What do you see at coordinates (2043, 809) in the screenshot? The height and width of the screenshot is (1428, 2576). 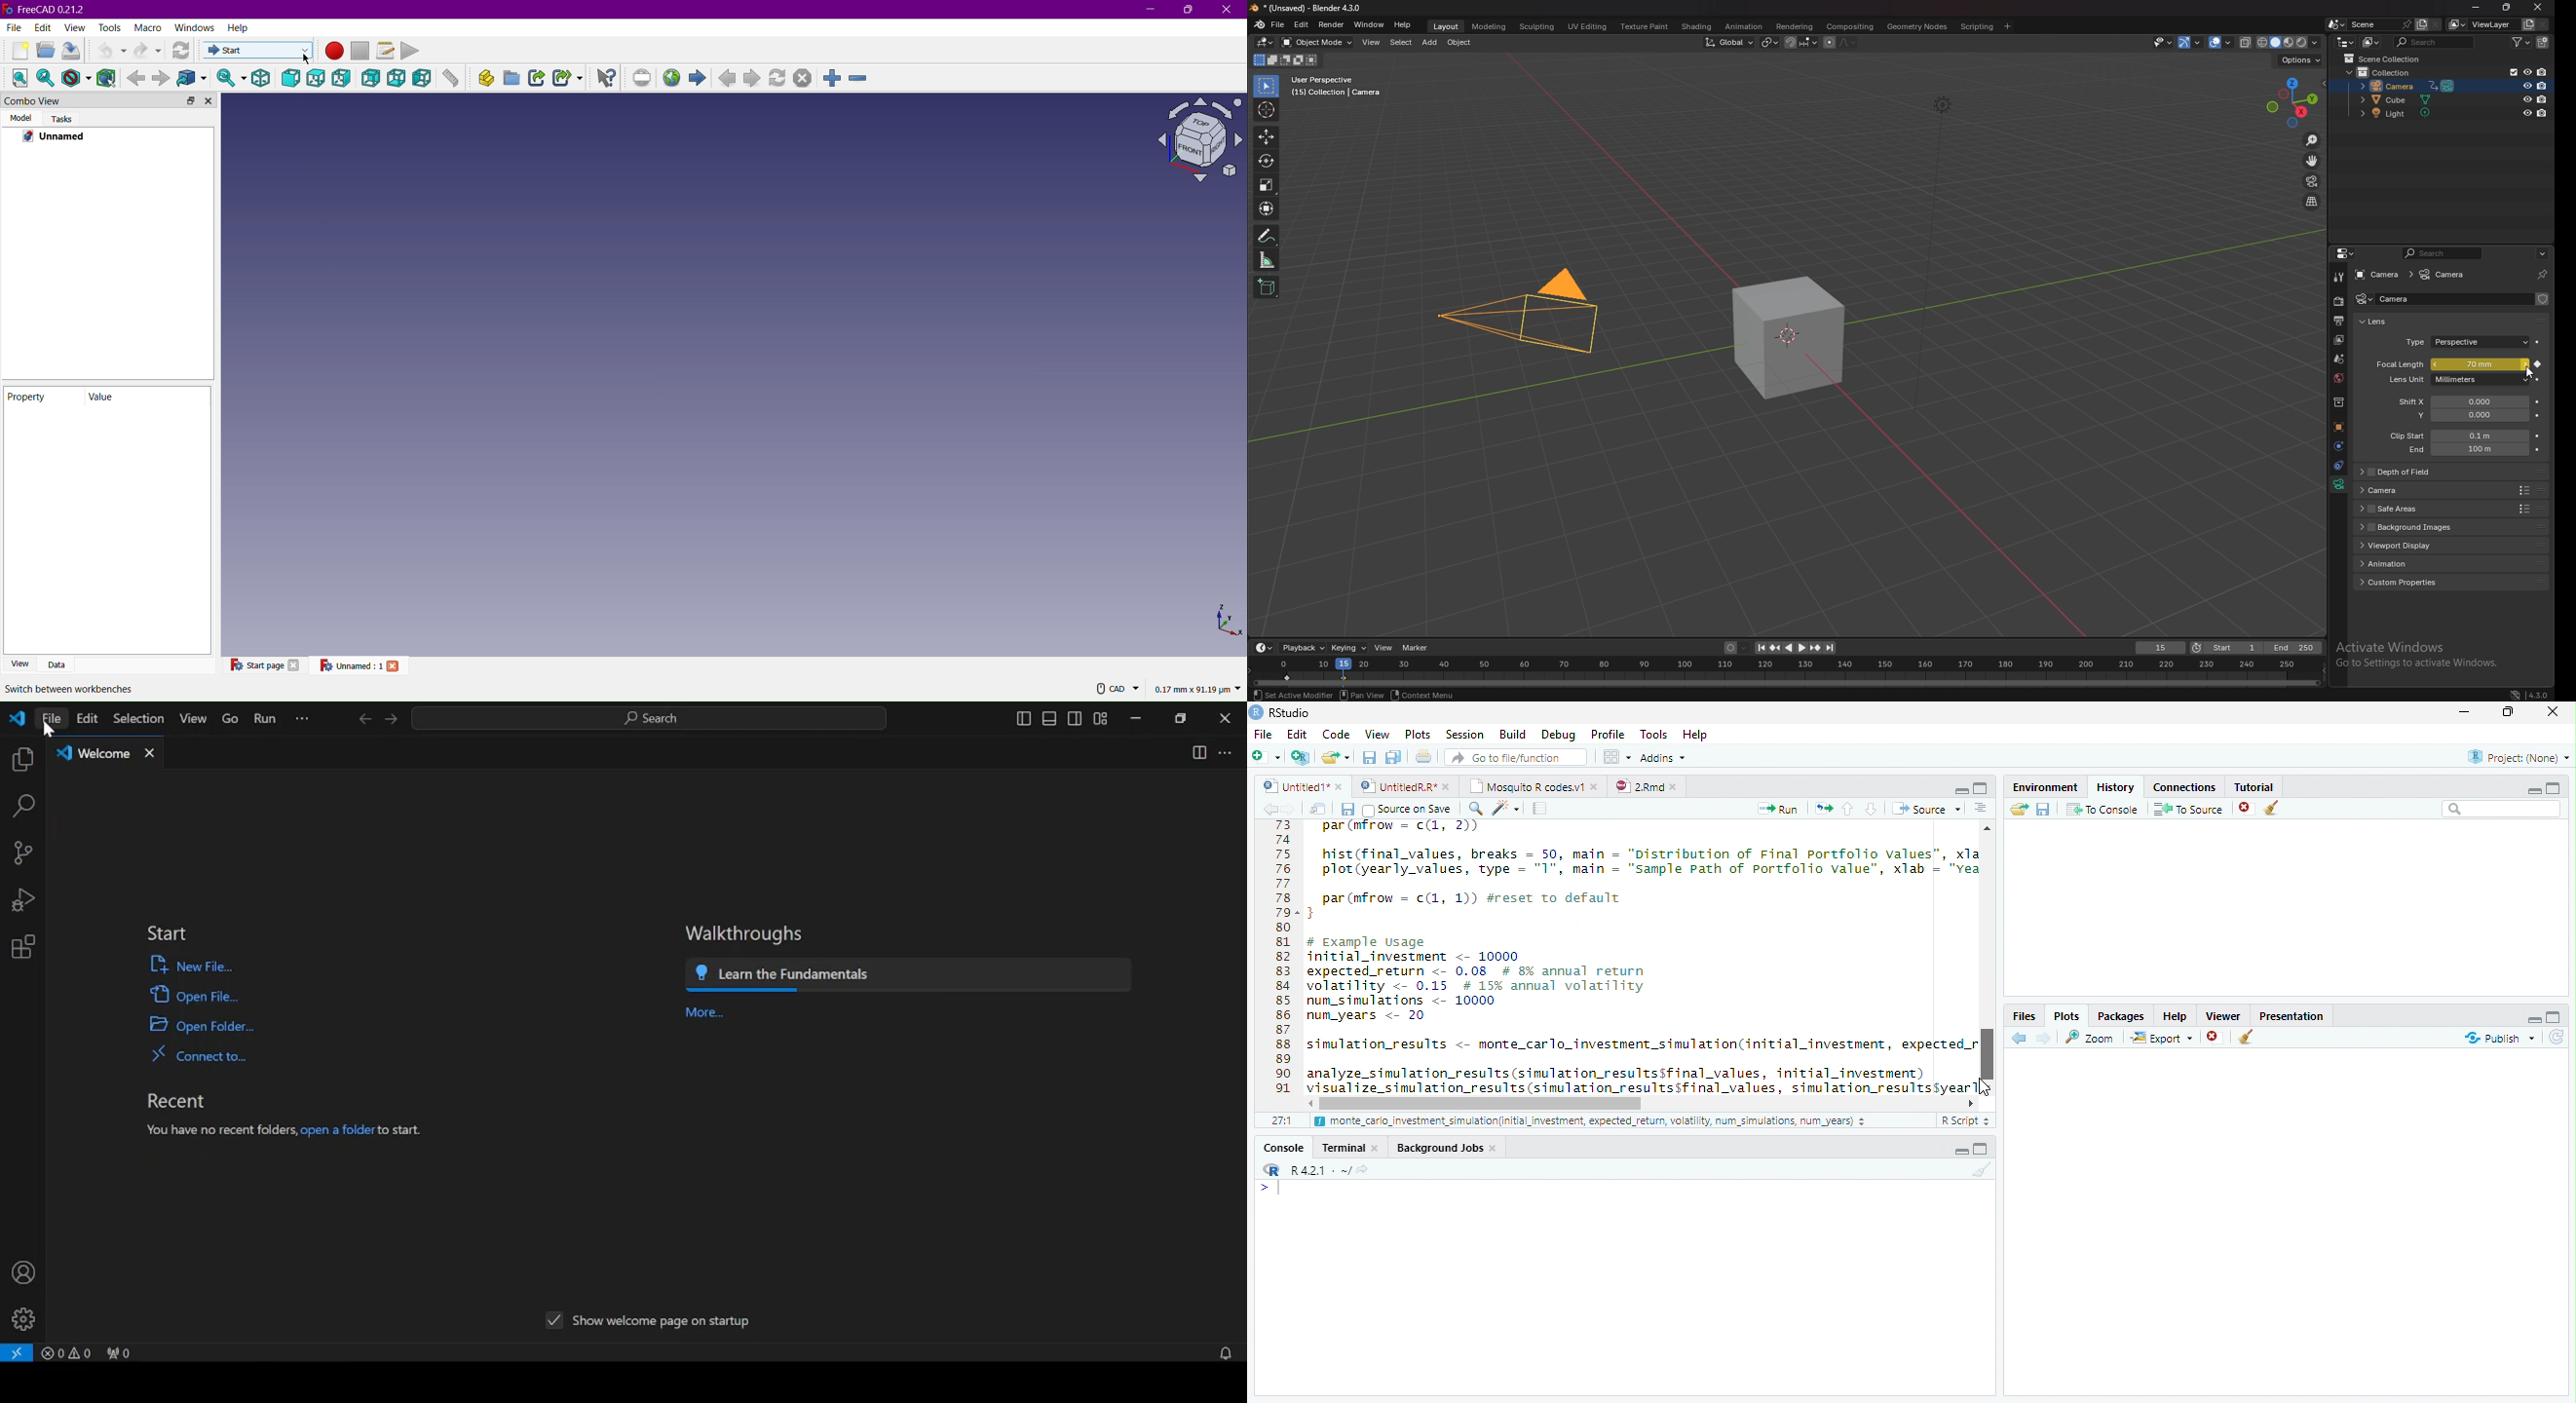 I see `Save` at bounding box center [2043, 809].